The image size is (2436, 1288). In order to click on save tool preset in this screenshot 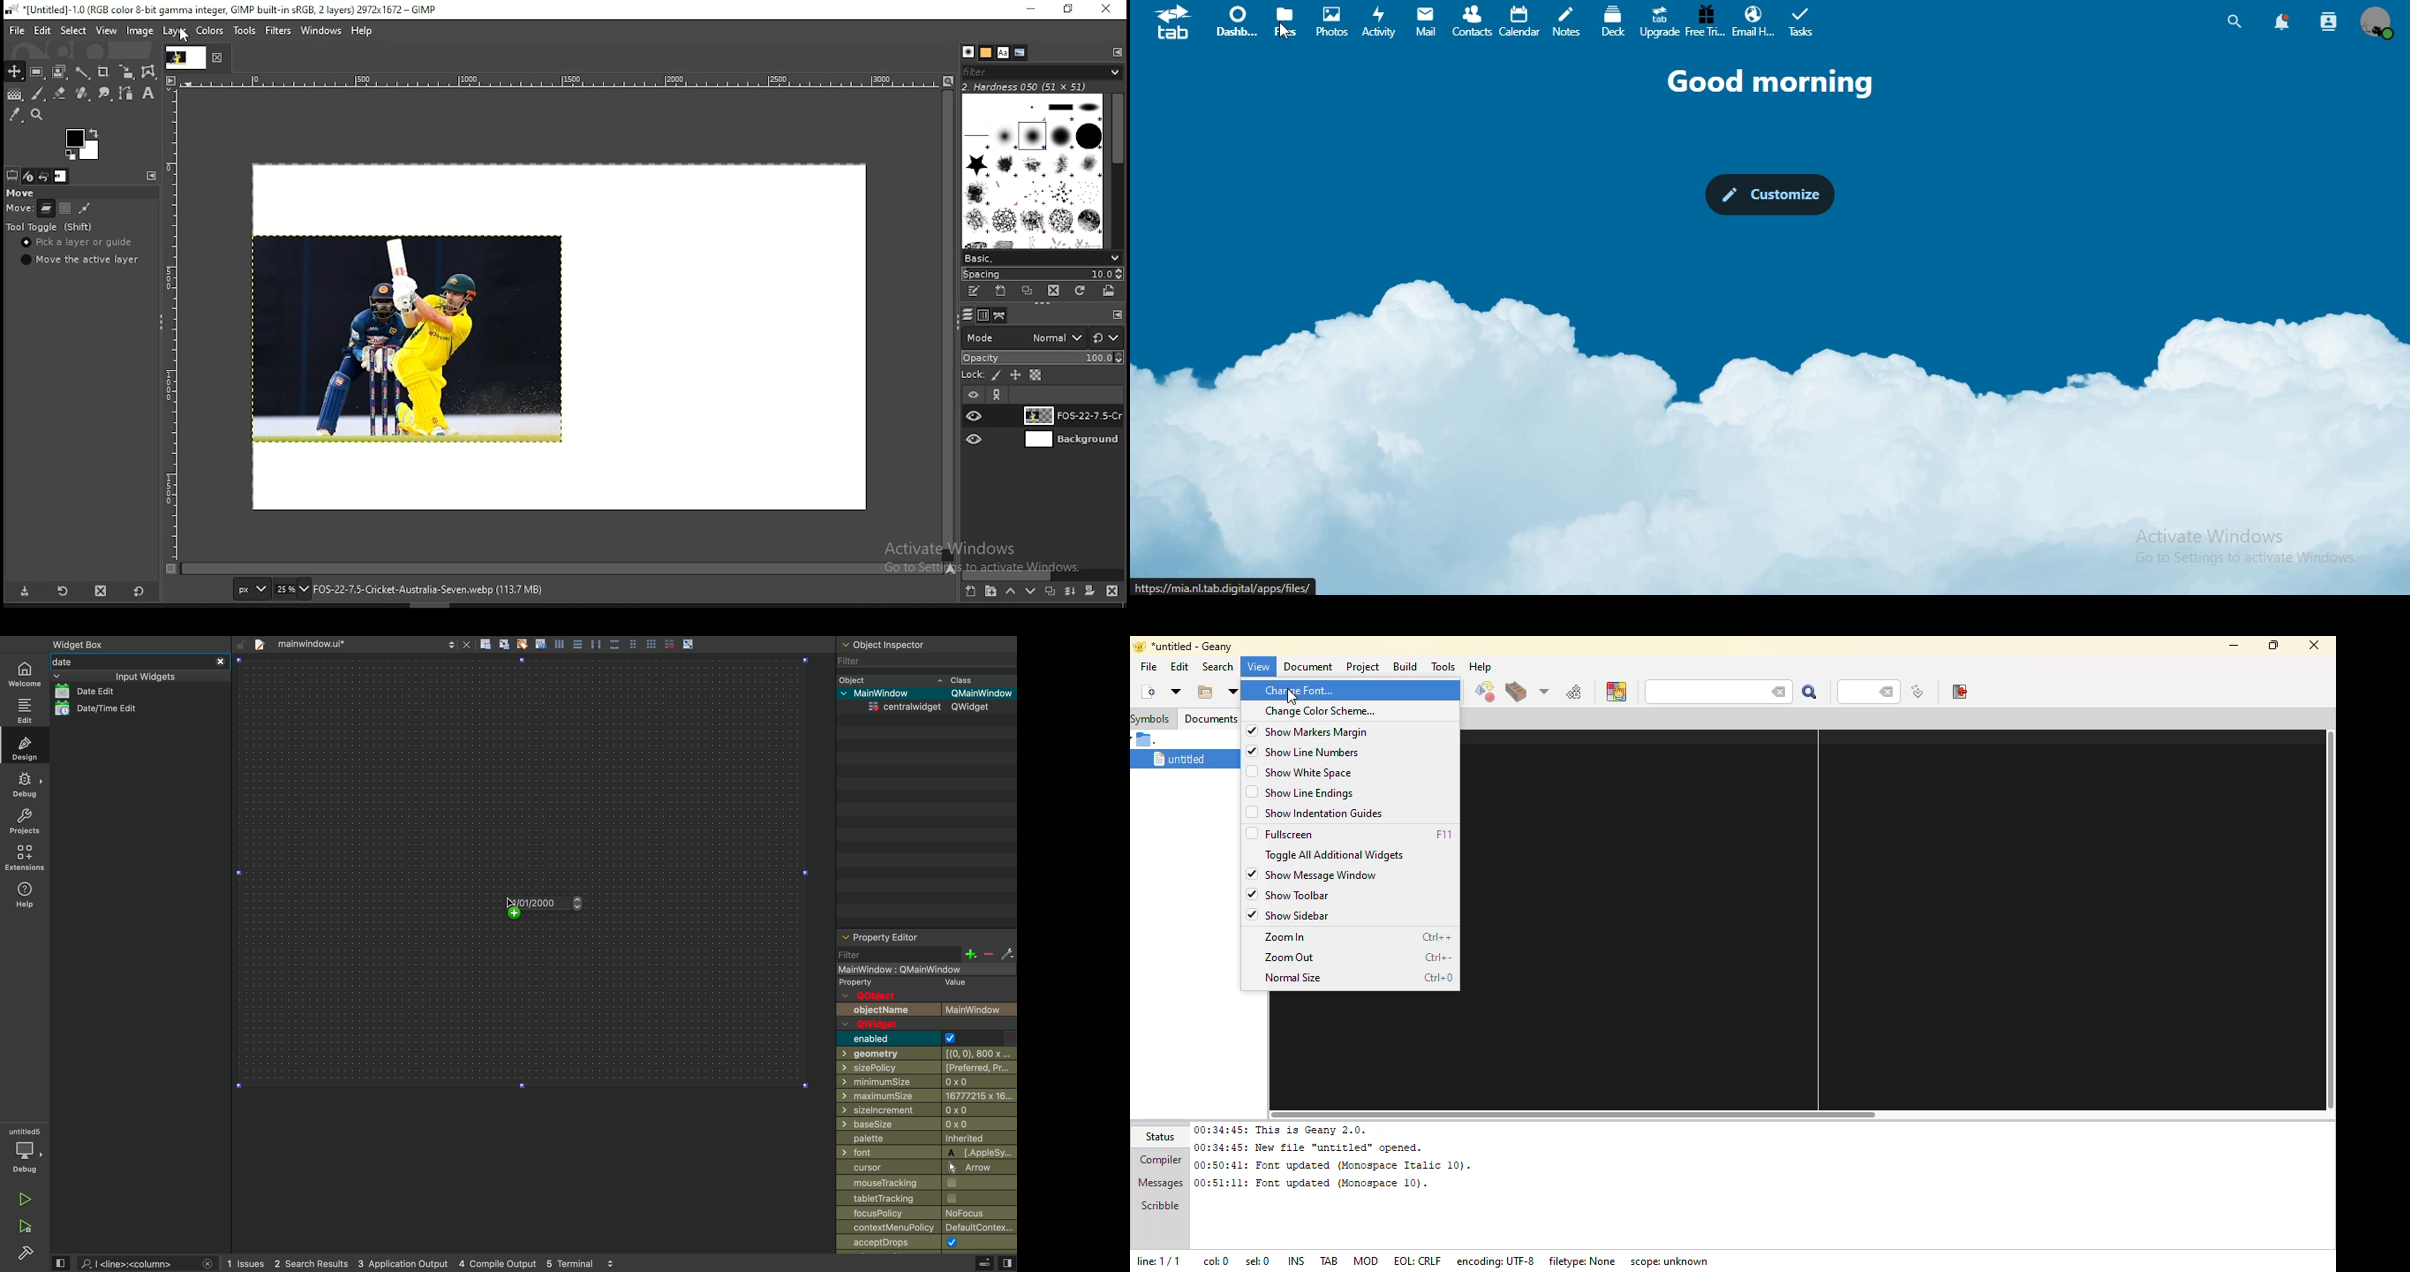, I will do `click(26, 592)`.